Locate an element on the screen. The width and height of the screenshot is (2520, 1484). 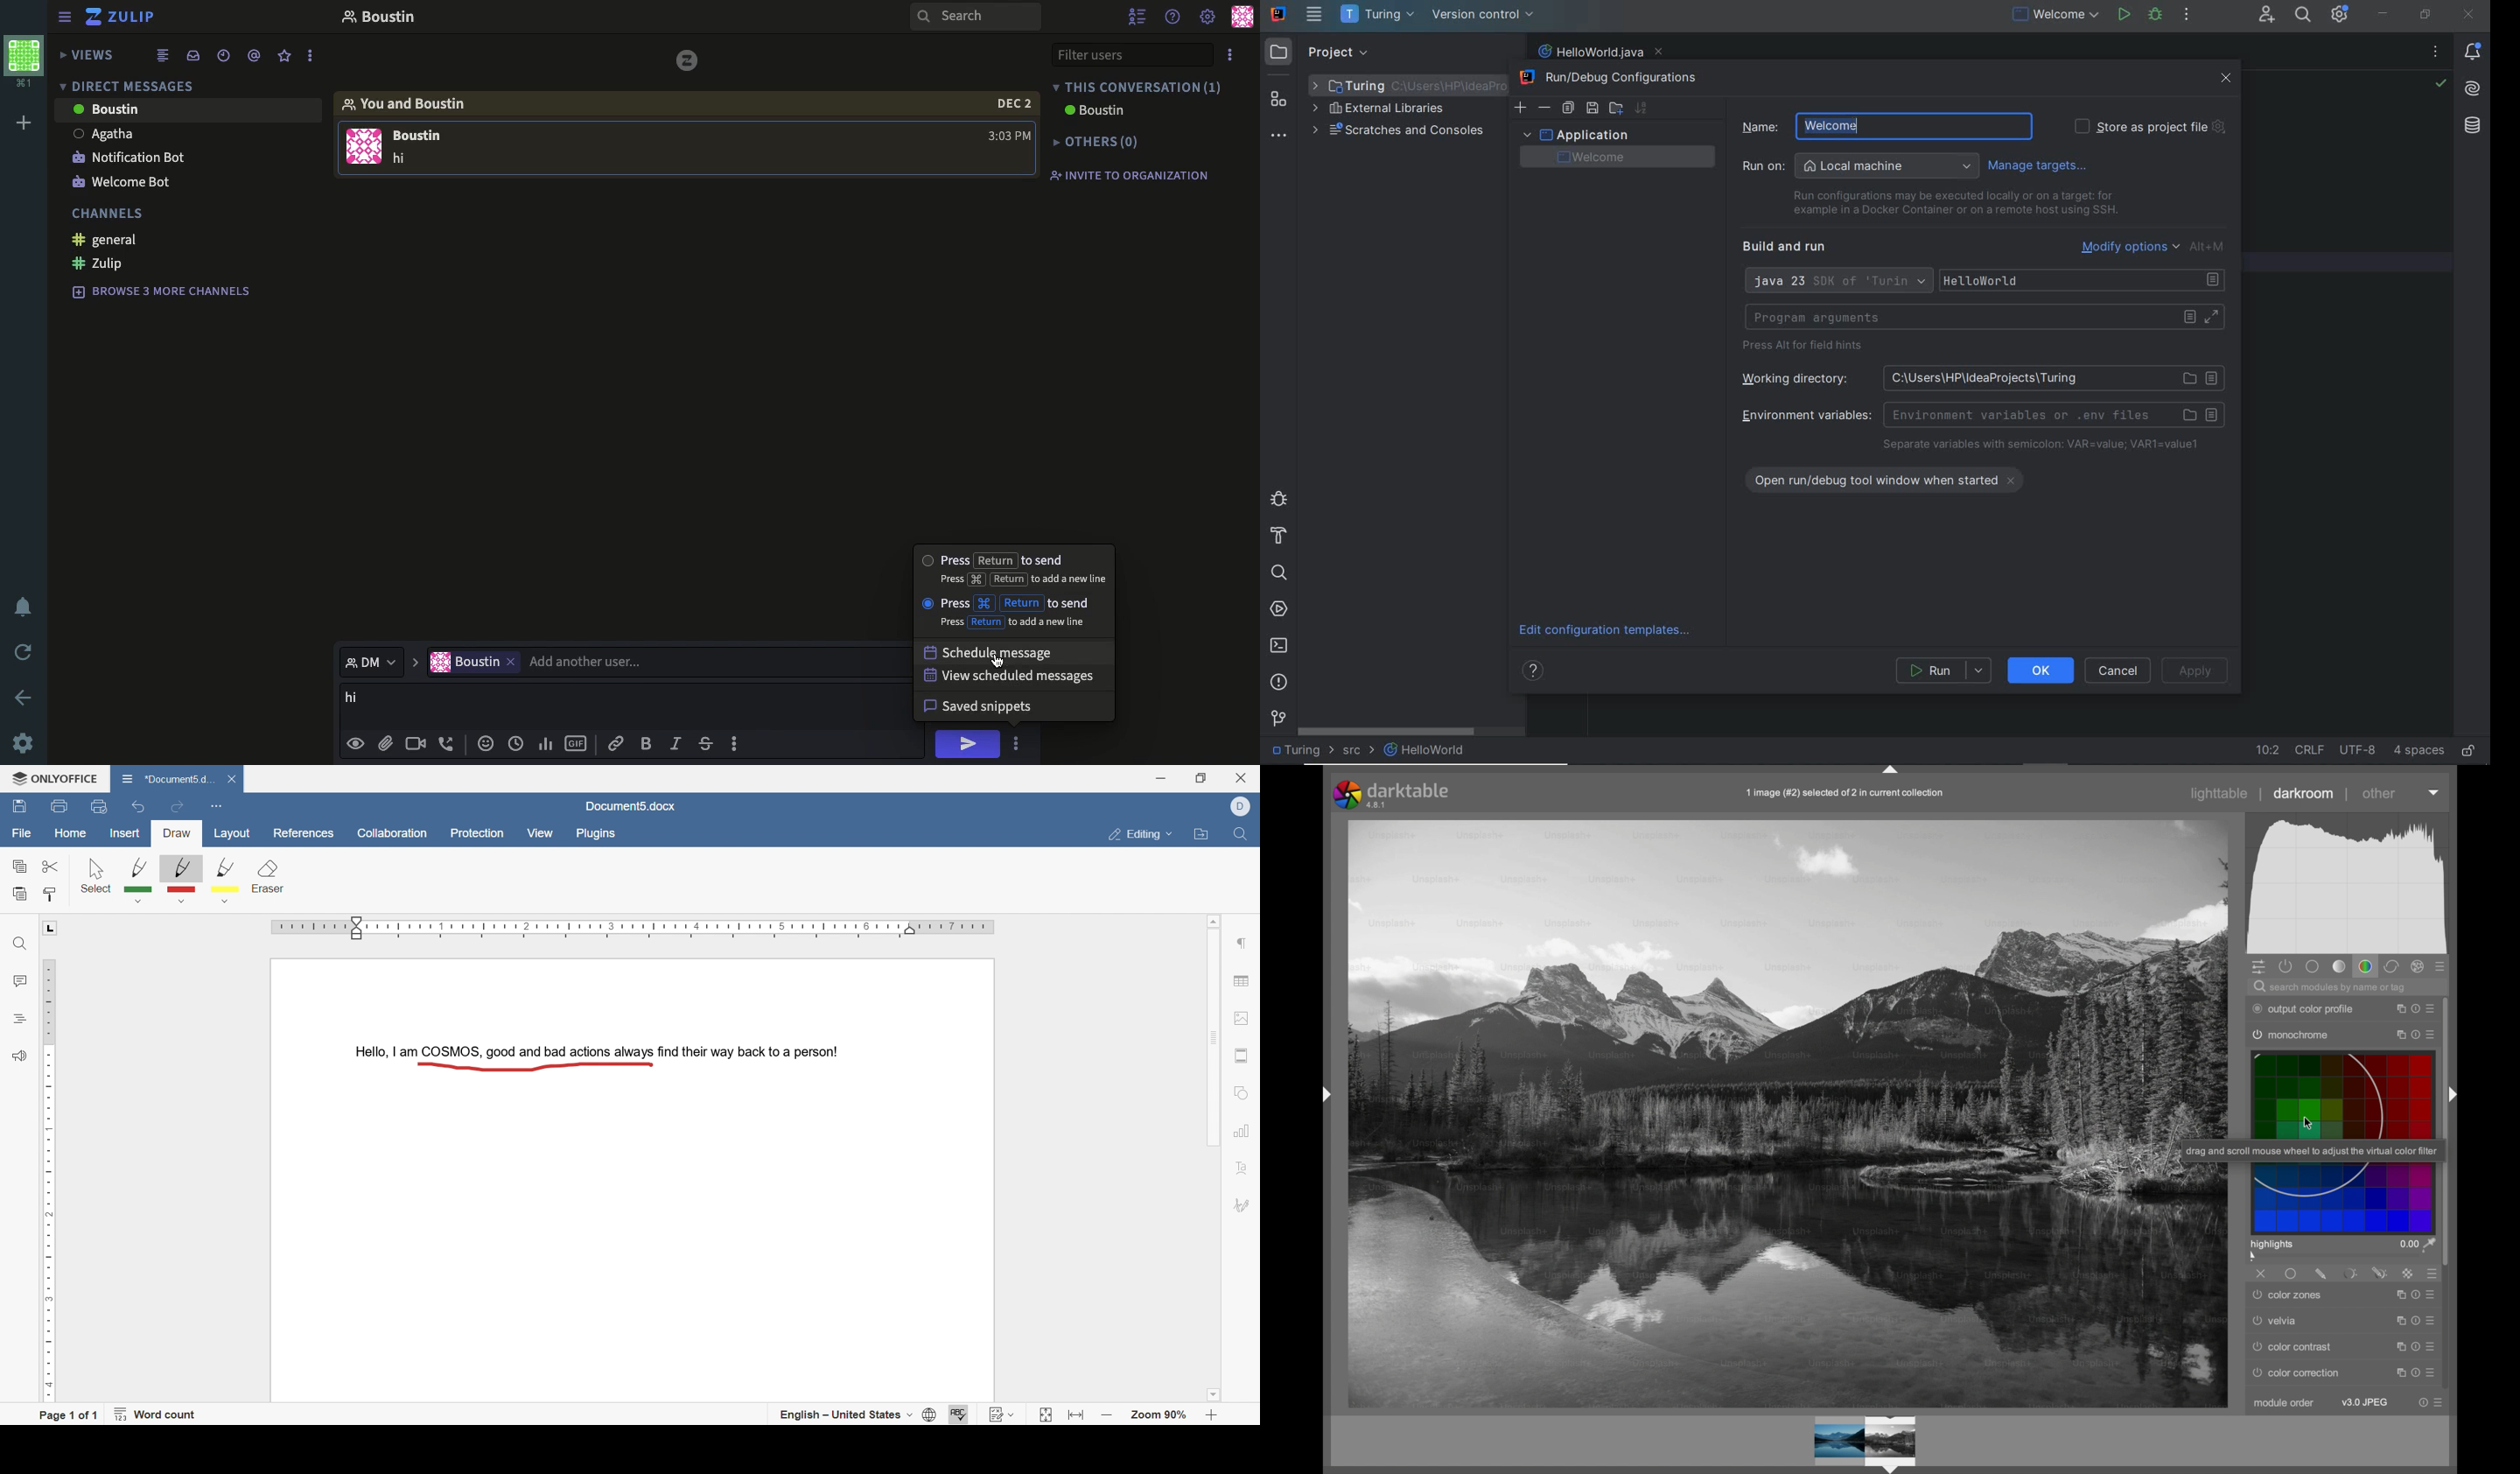
link is located at coordinates (618, 742).